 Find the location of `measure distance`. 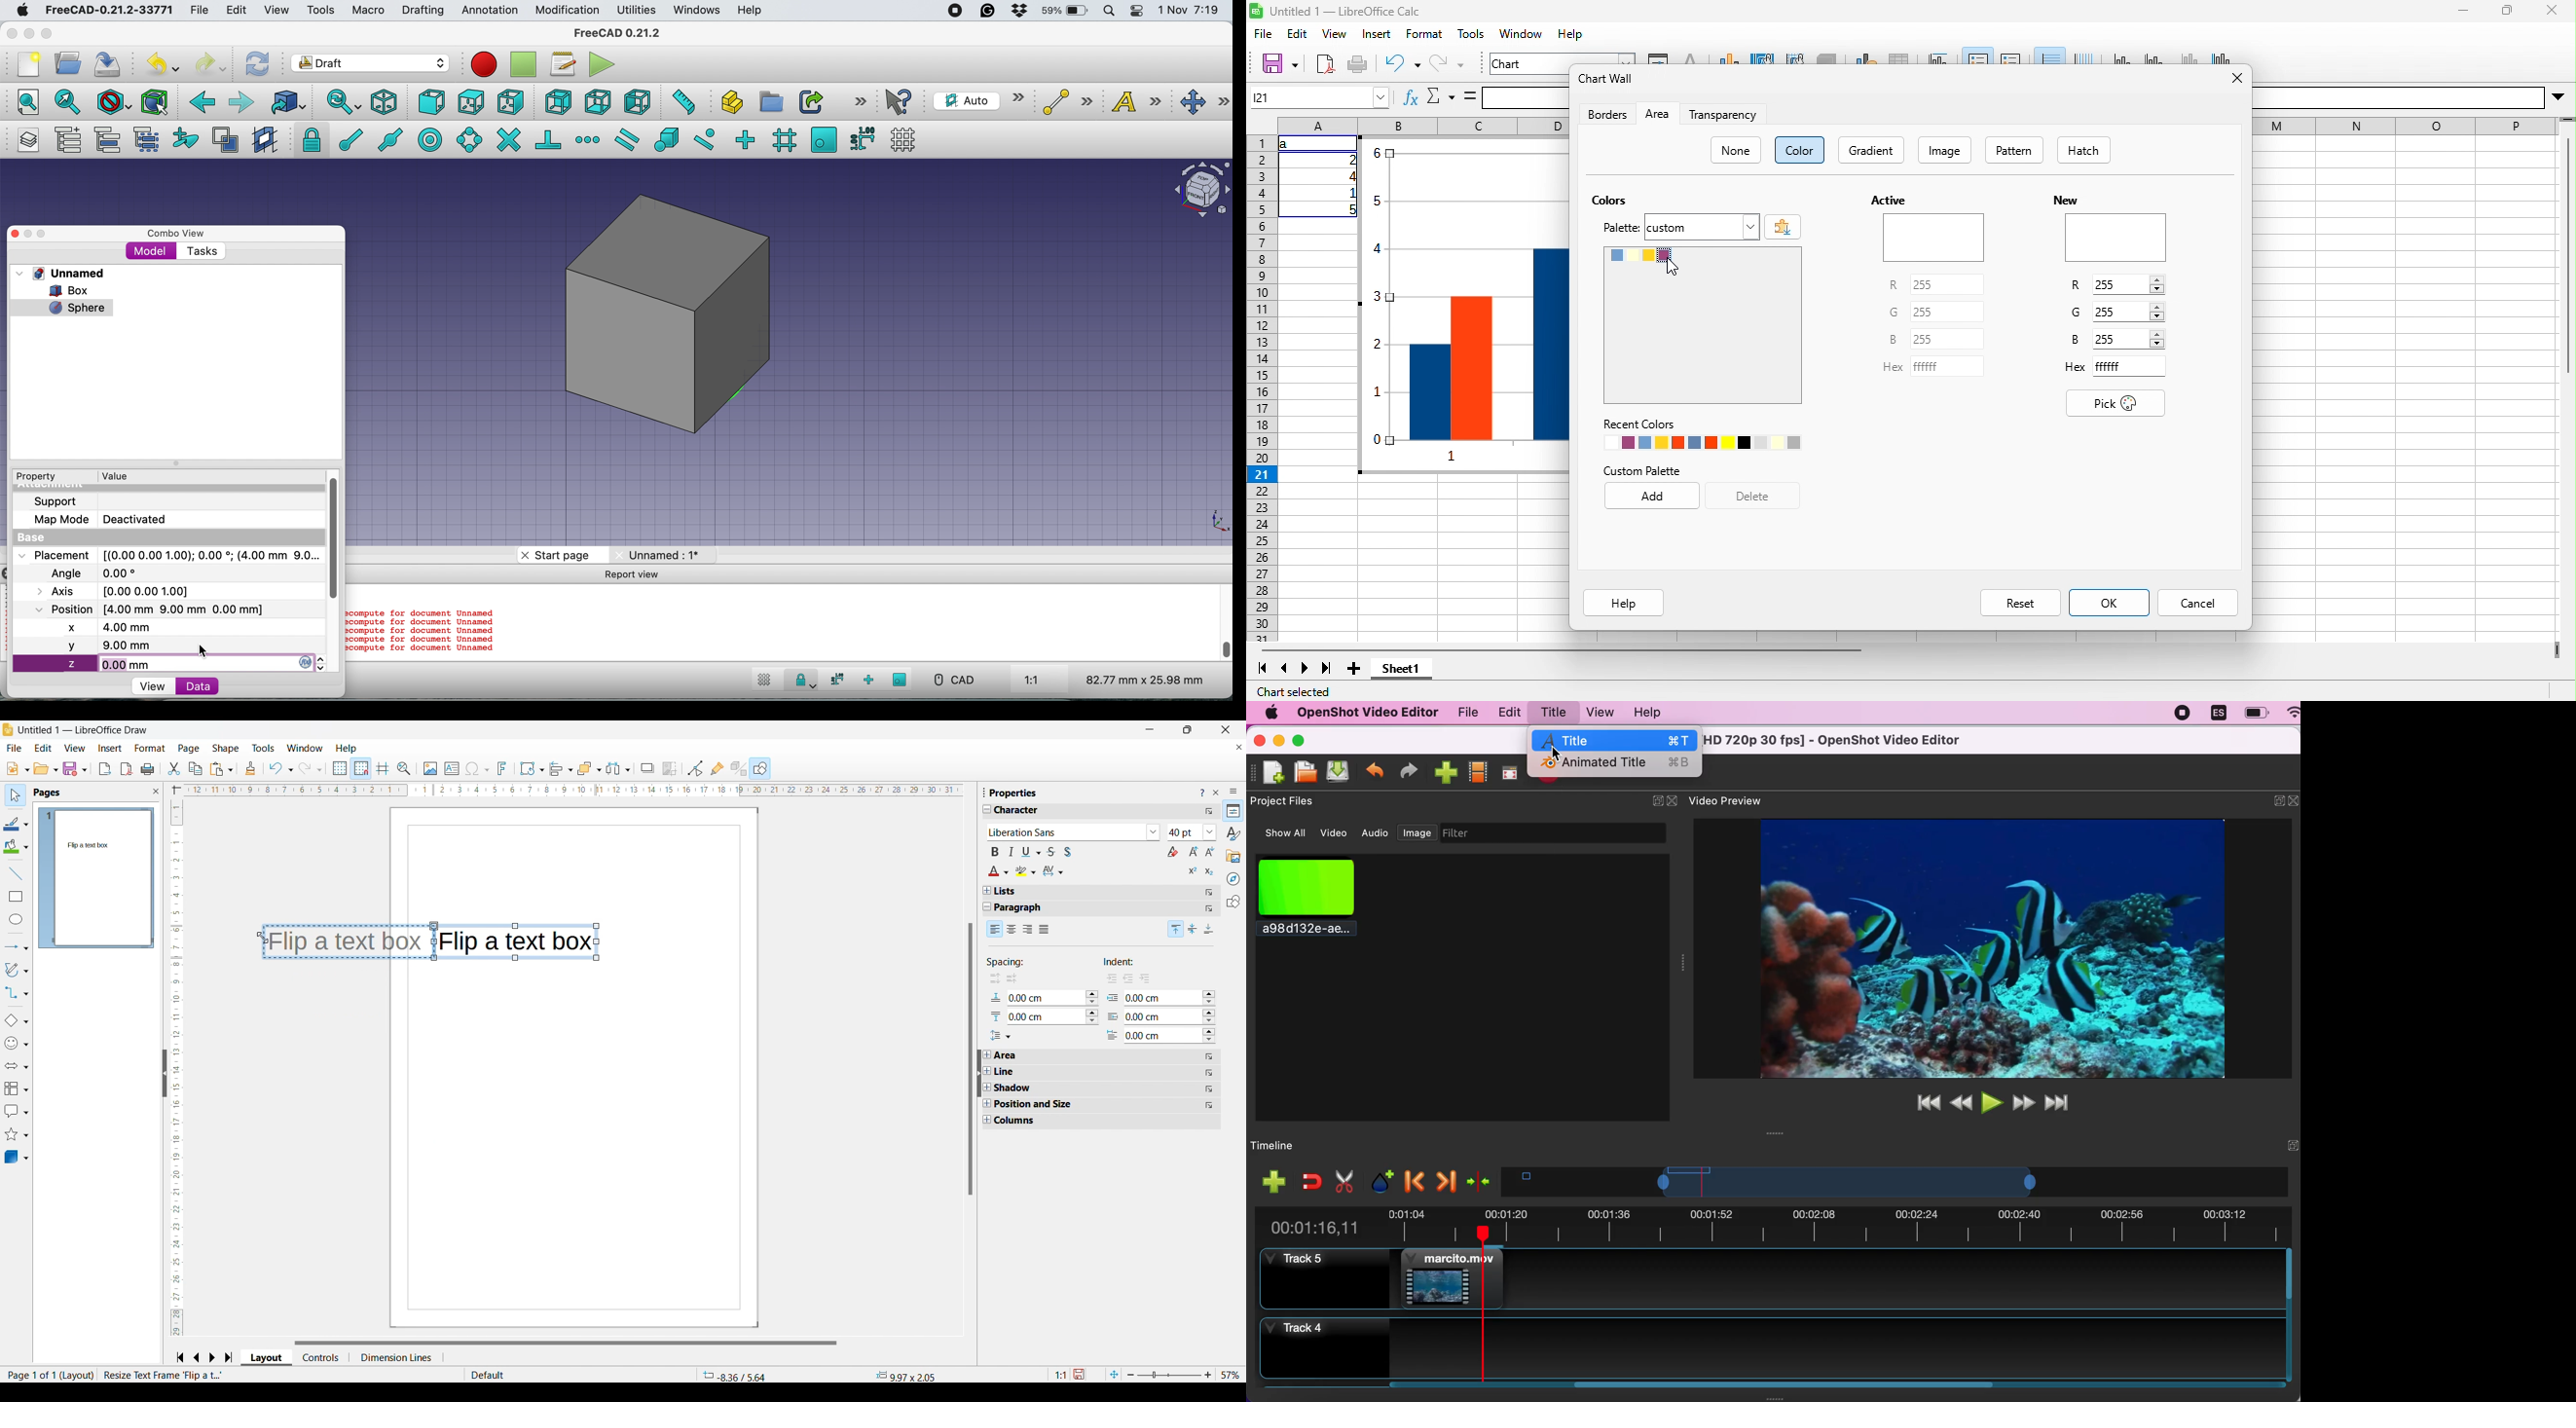

measure distance is located at coordinates (681, 101).